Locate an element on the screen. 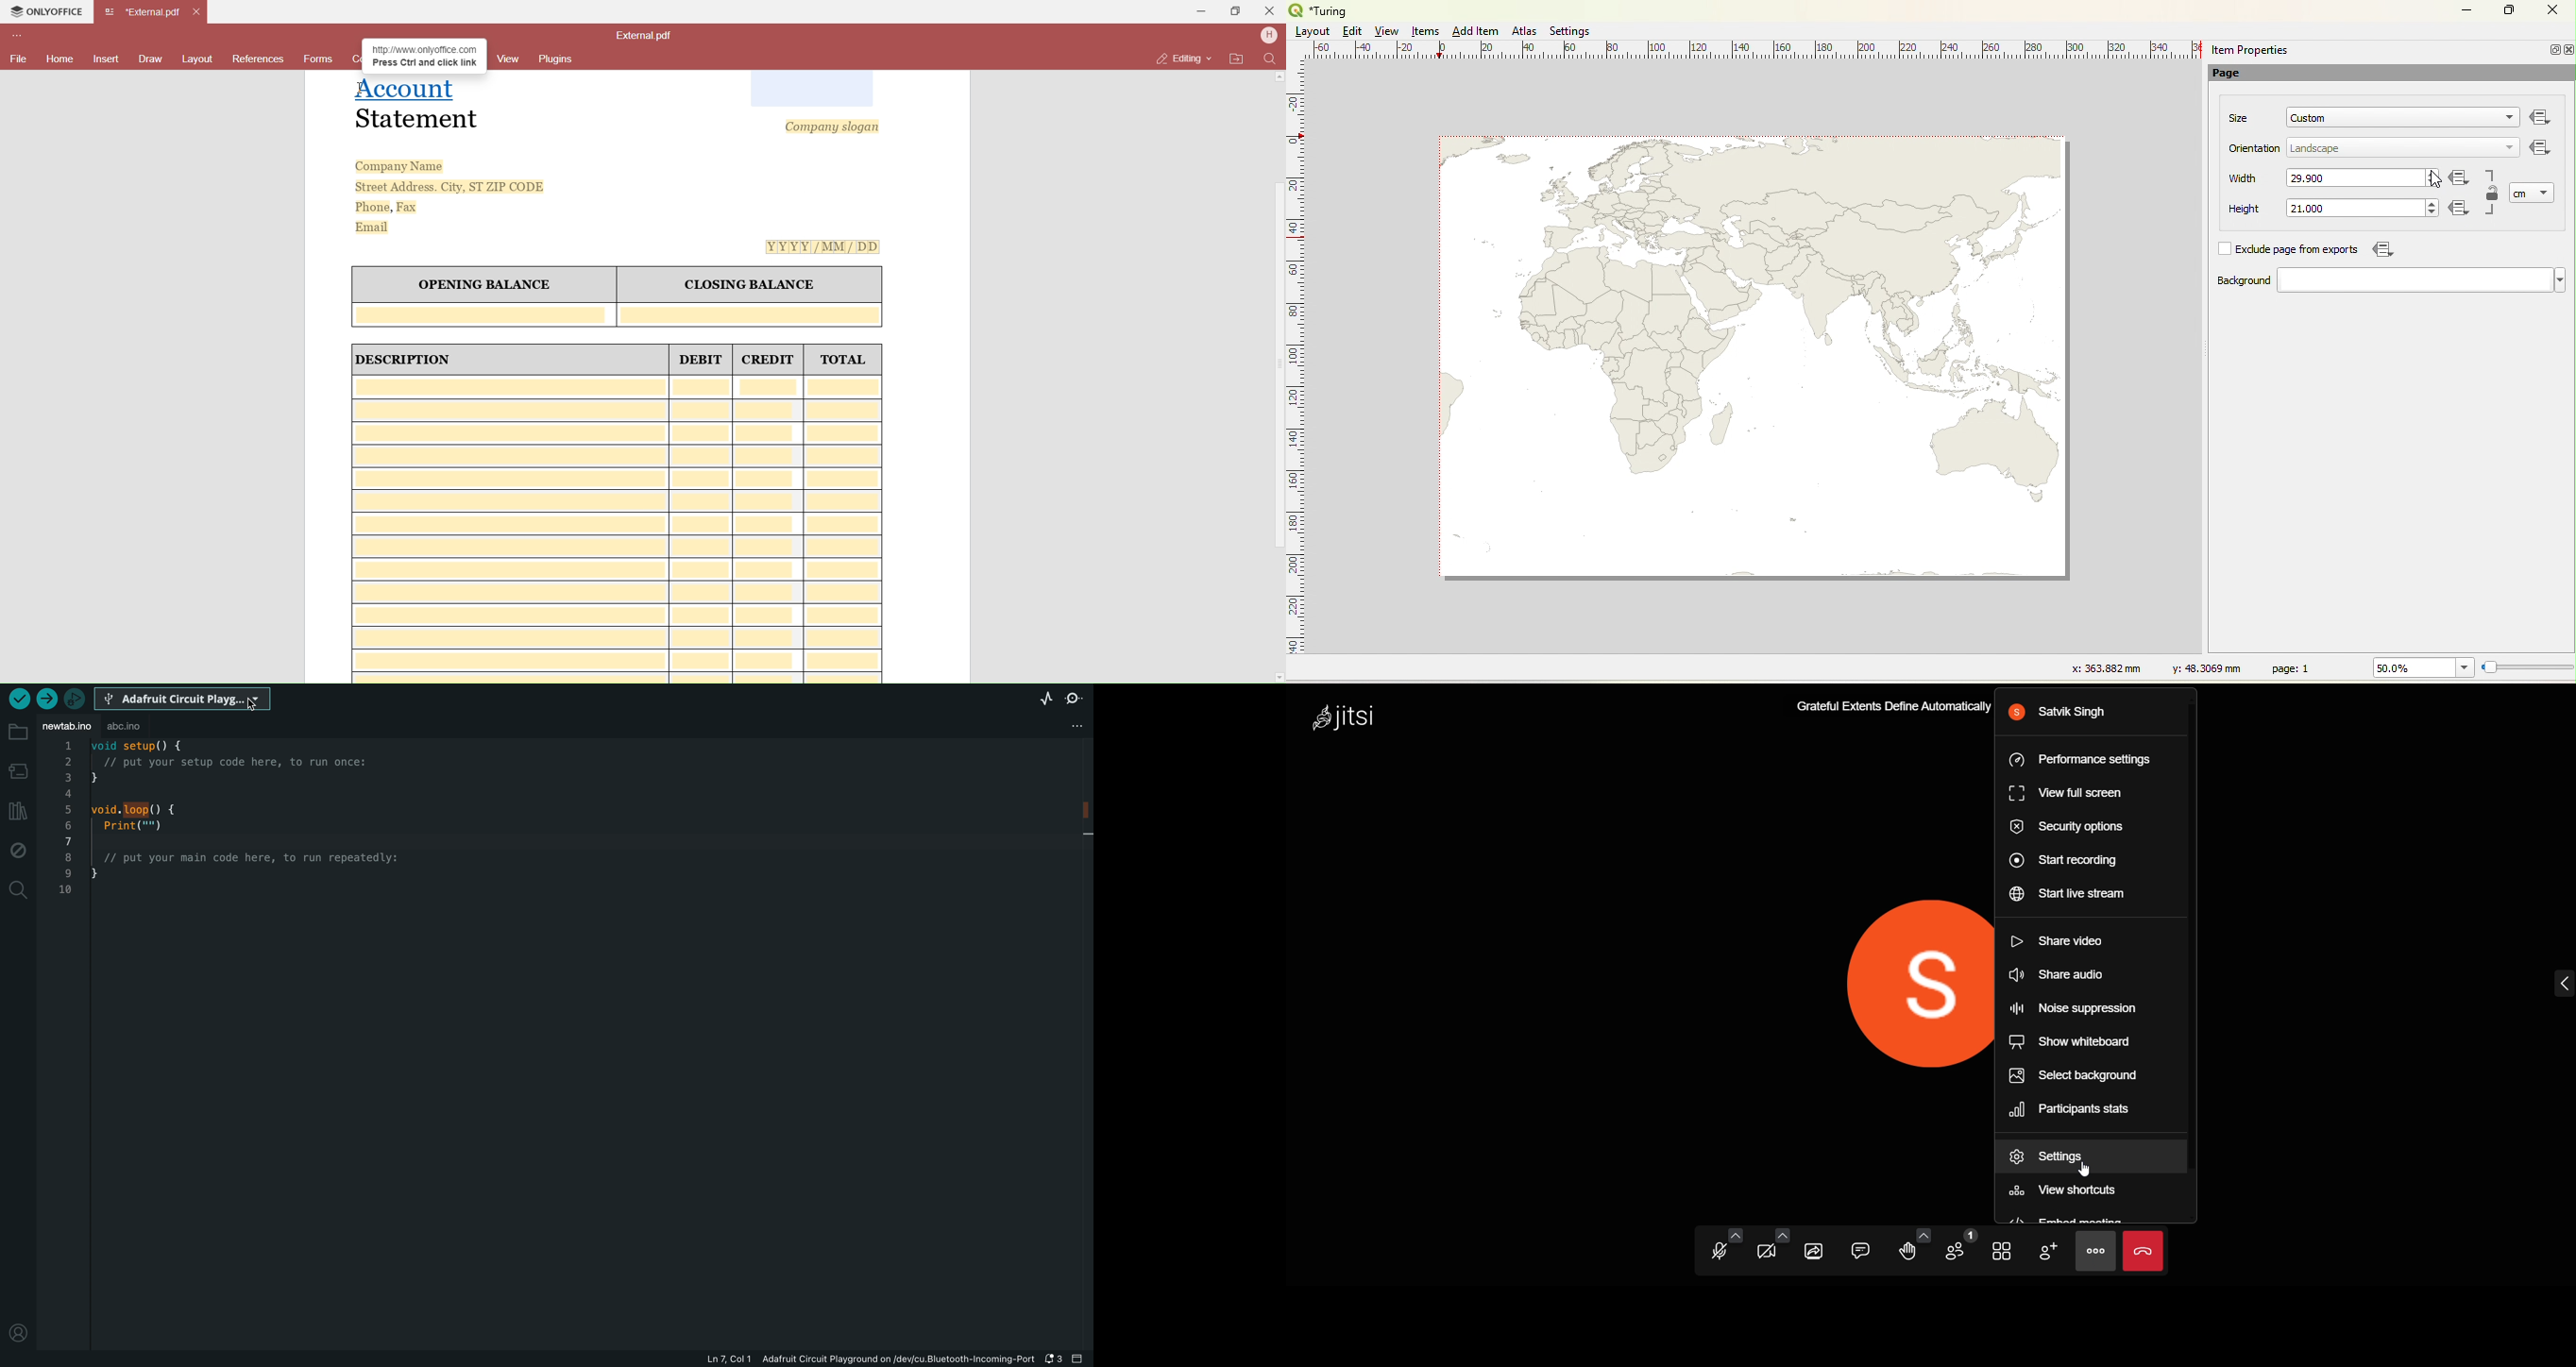 The height and width of the screenshot is (1372, 2576). Minimize is located at coordinates (2552, 49).